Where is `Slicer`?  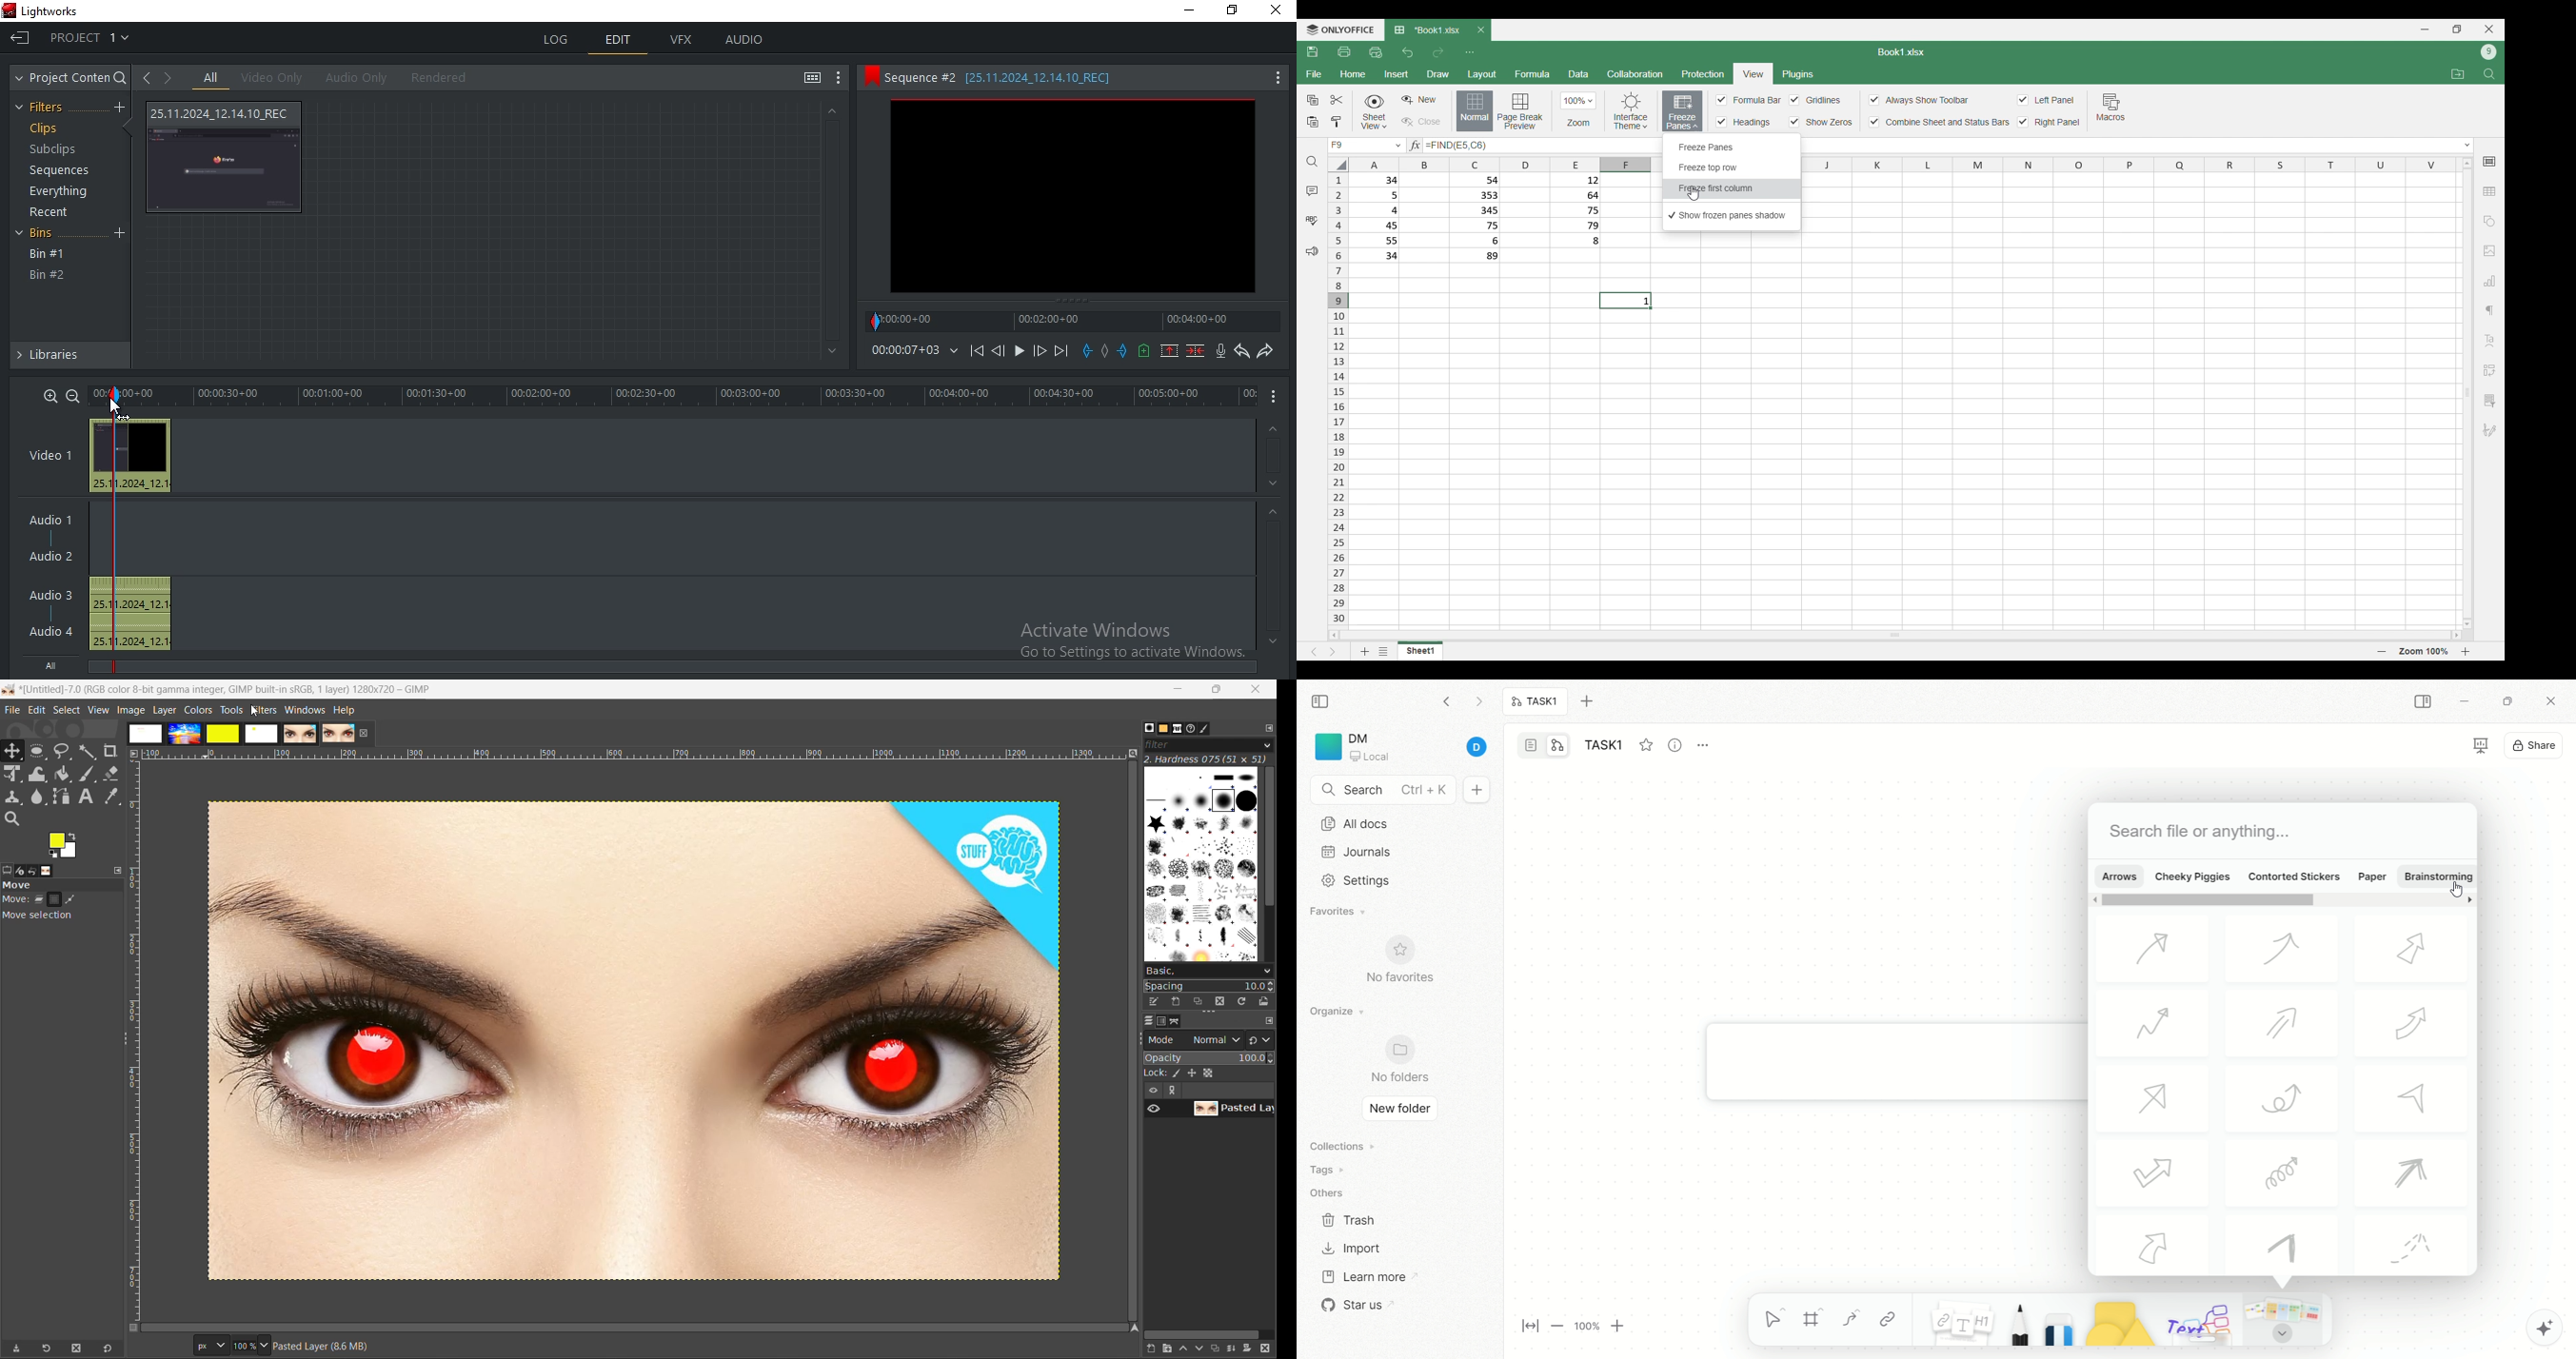
Slicer is located at coordinates (2490, 401).